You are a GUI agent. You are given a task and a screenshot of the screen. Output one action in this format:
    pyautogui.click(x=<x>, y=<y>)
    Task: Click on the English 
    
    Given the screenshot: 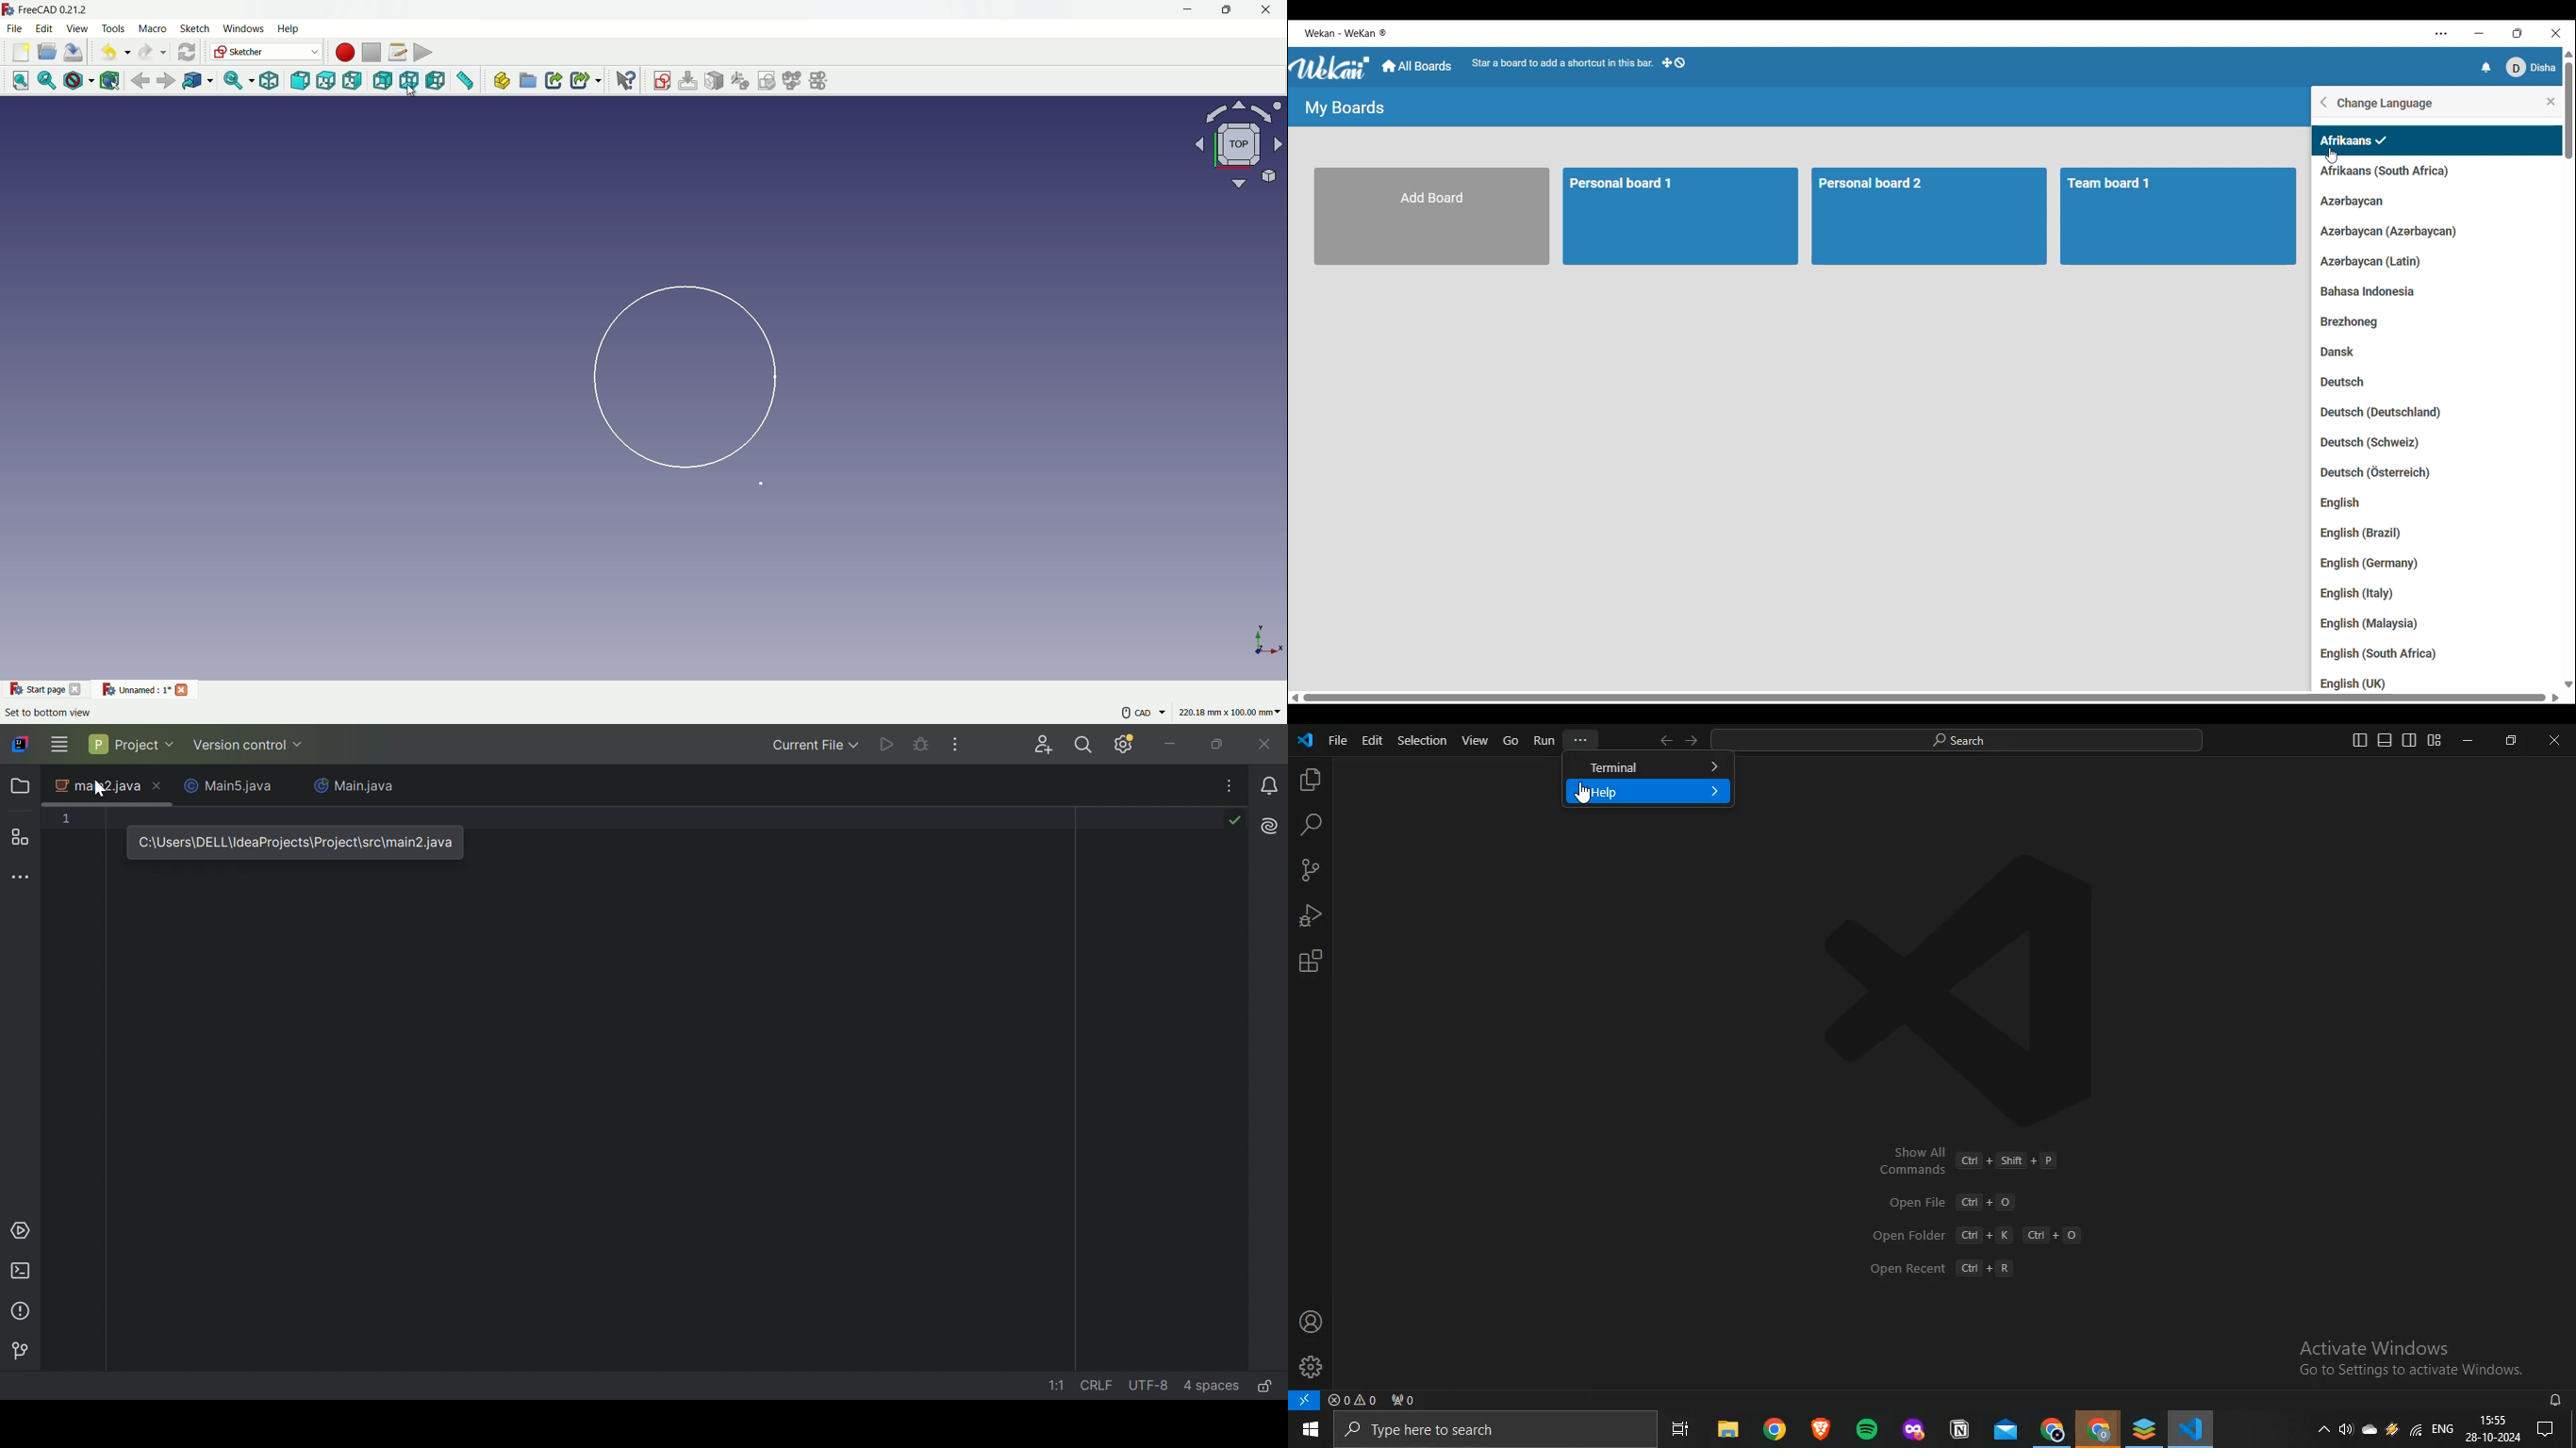 What is the action you would take?
    pyautogui.click(x=2368, y=503)
    